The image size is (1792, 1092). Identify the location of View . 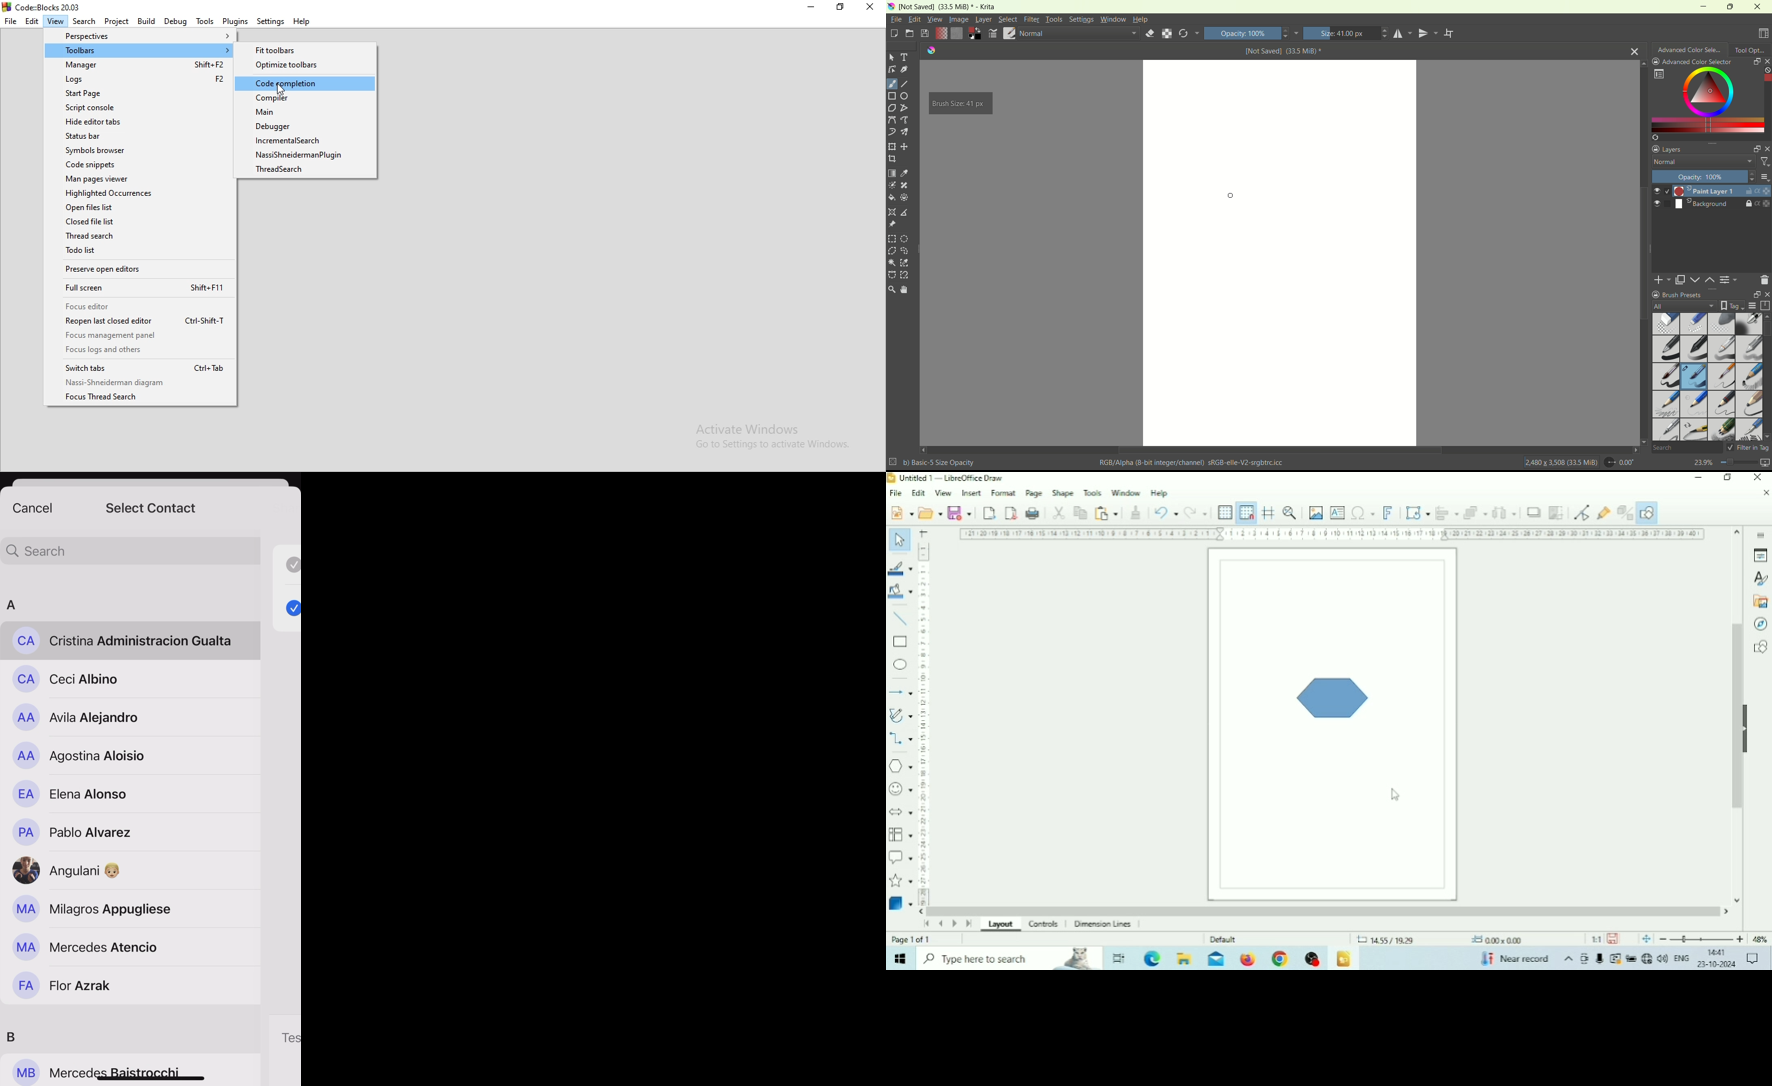
(56, 20).